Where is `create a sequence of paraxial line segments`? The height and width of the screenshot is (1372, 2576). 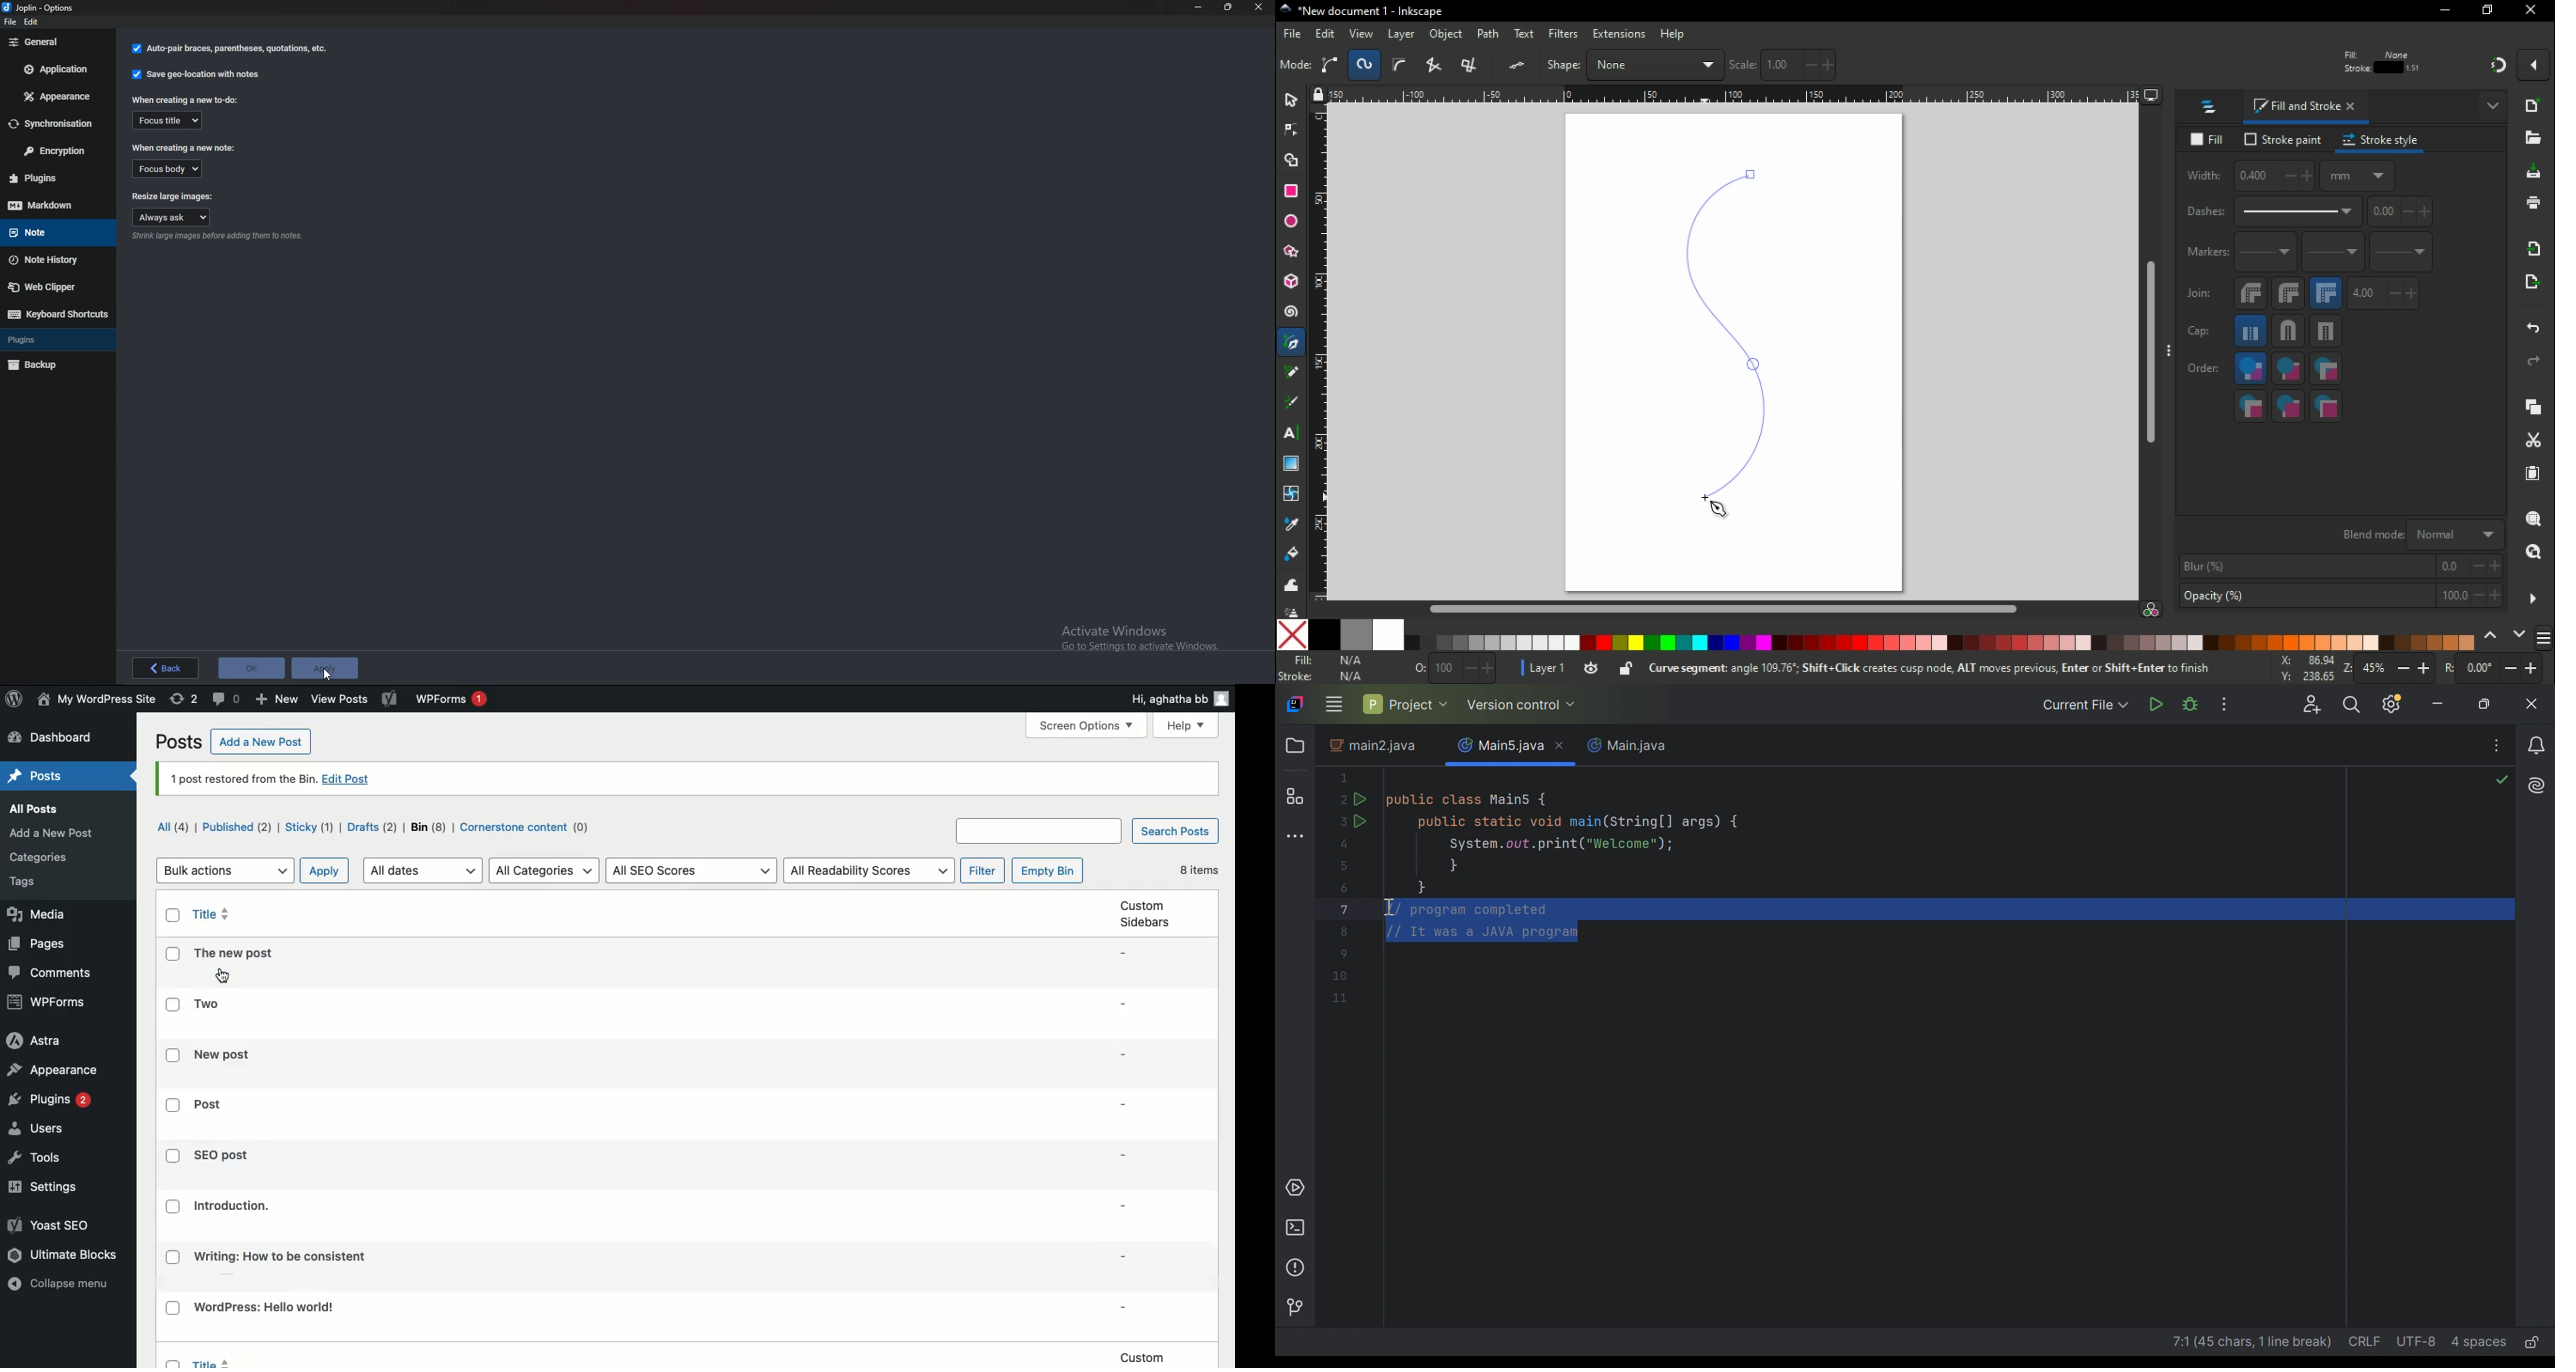 create a sequence of paraxial line segments is located at coordinates (1473, 65).